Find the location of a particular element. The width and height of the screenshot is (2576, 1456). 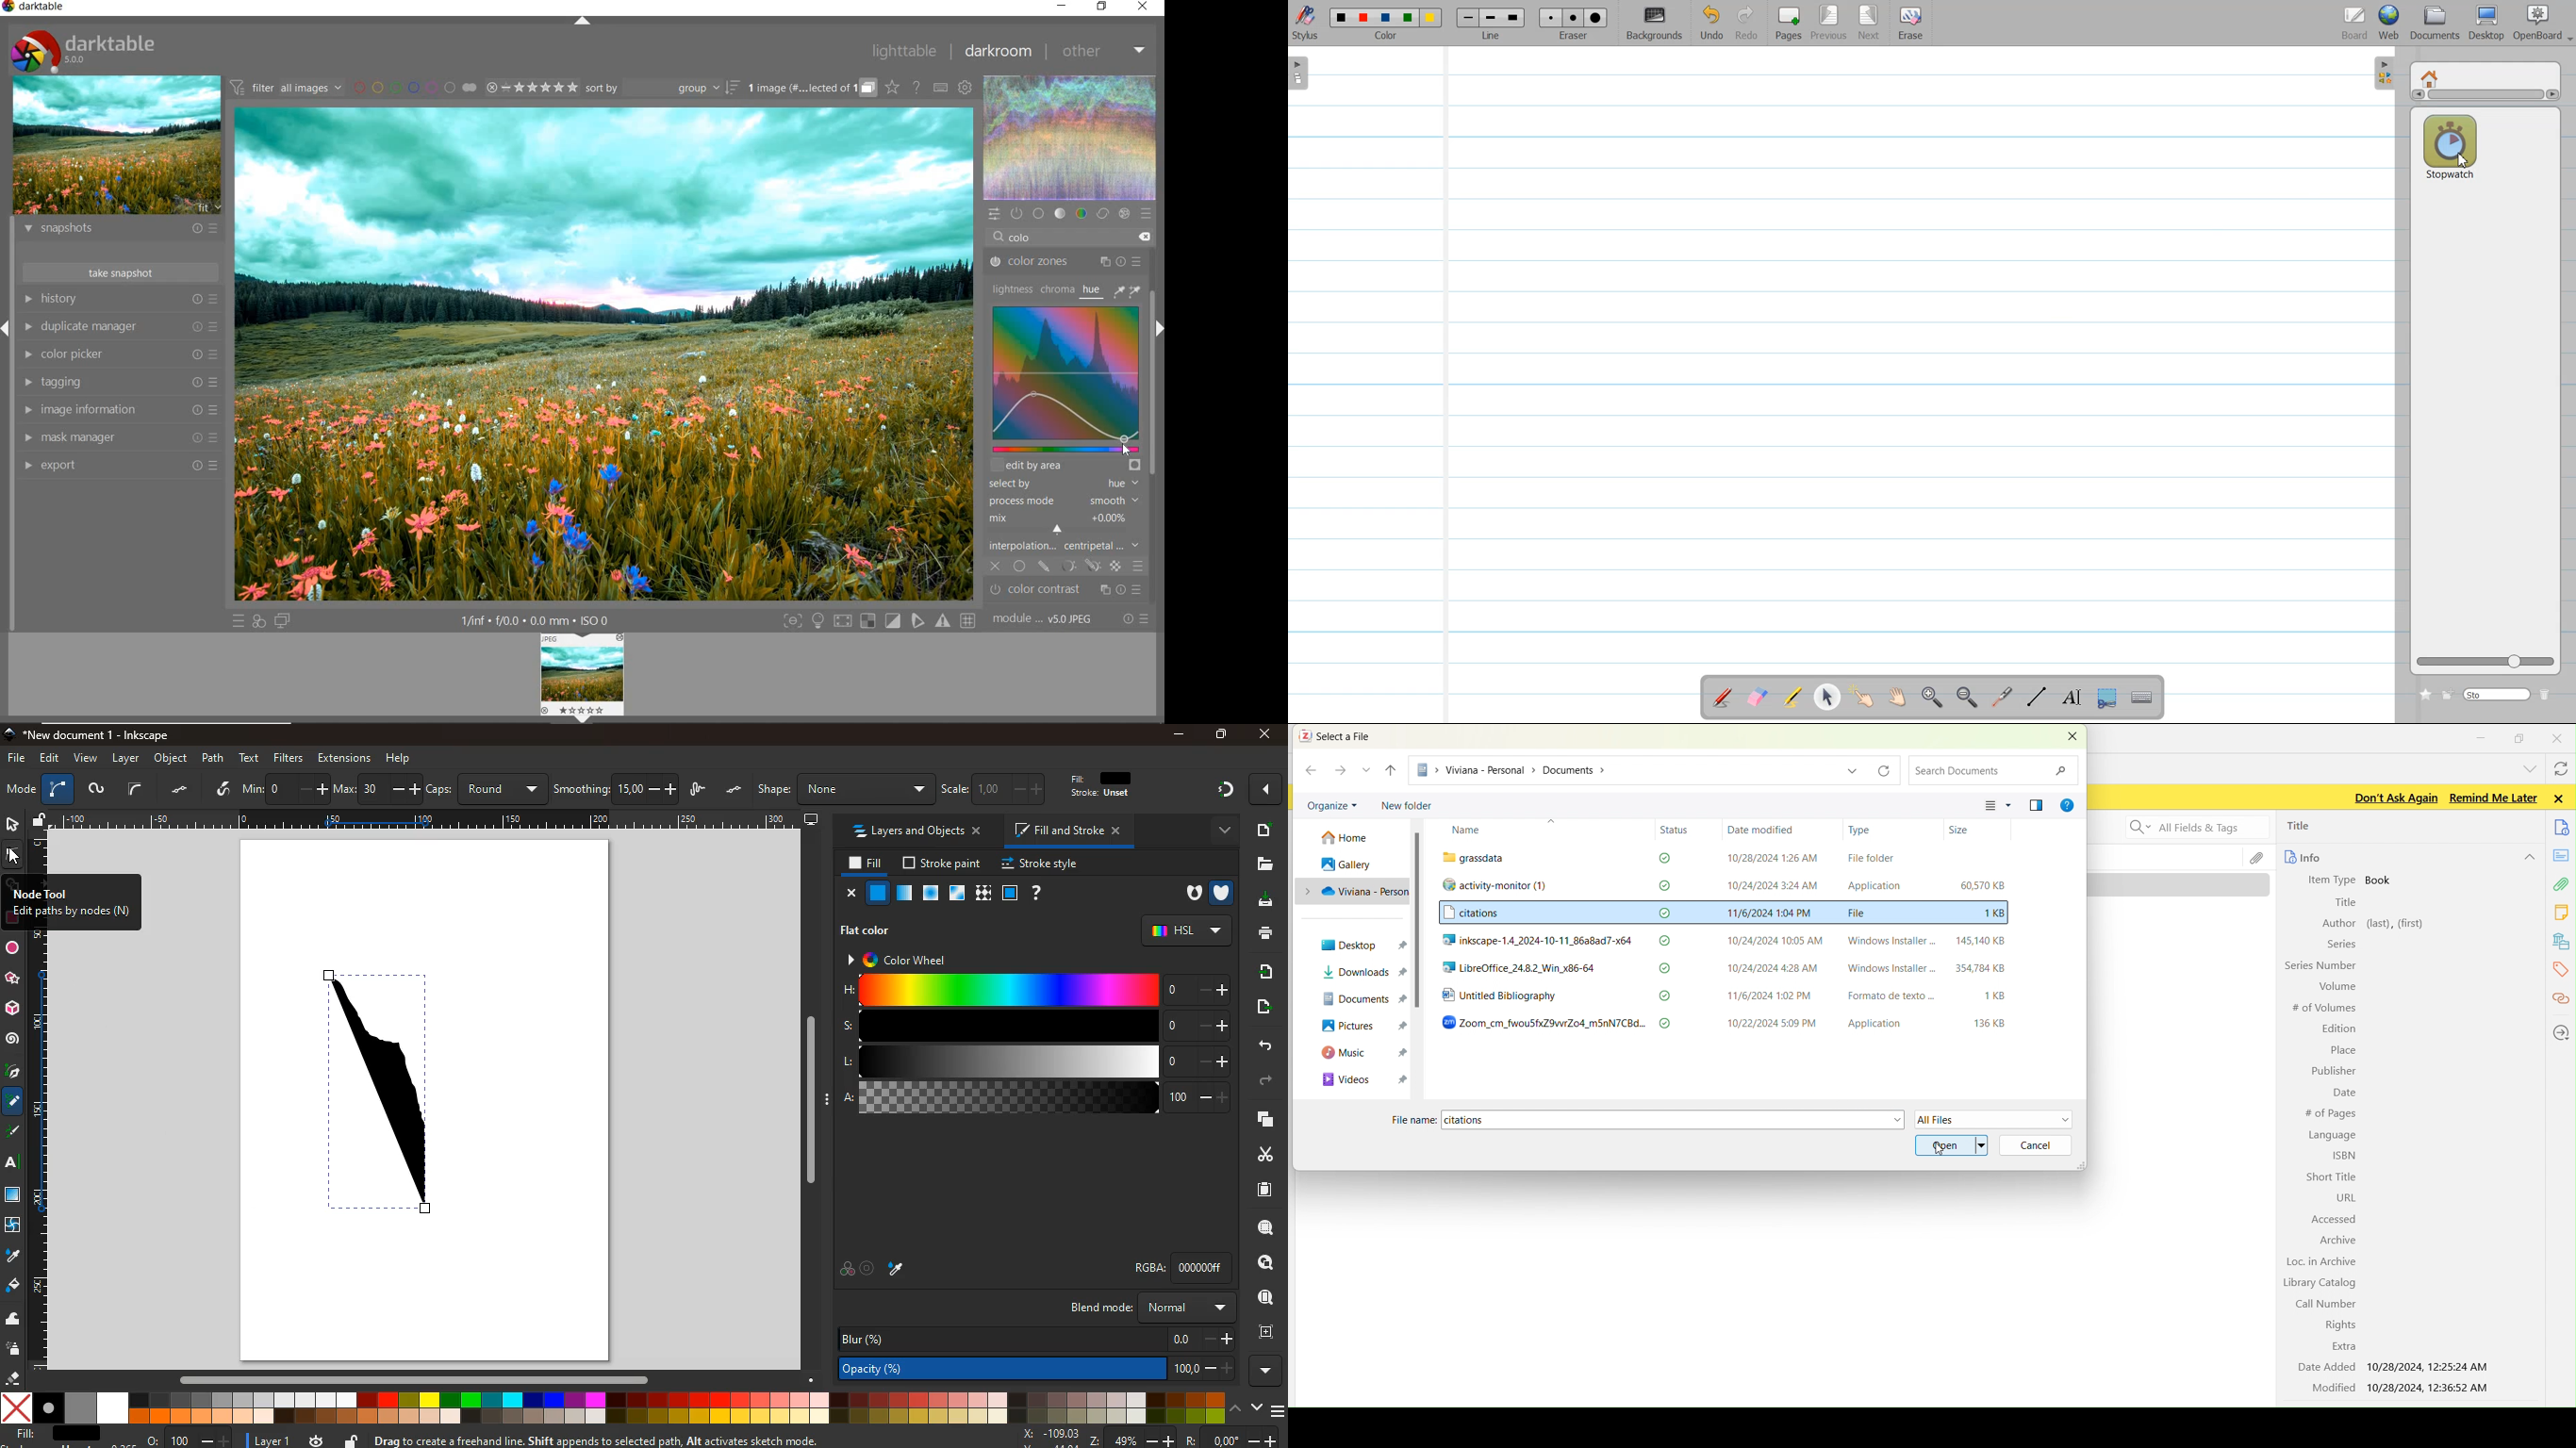

Windows Installer -  is located at coordinates (1888, 940).